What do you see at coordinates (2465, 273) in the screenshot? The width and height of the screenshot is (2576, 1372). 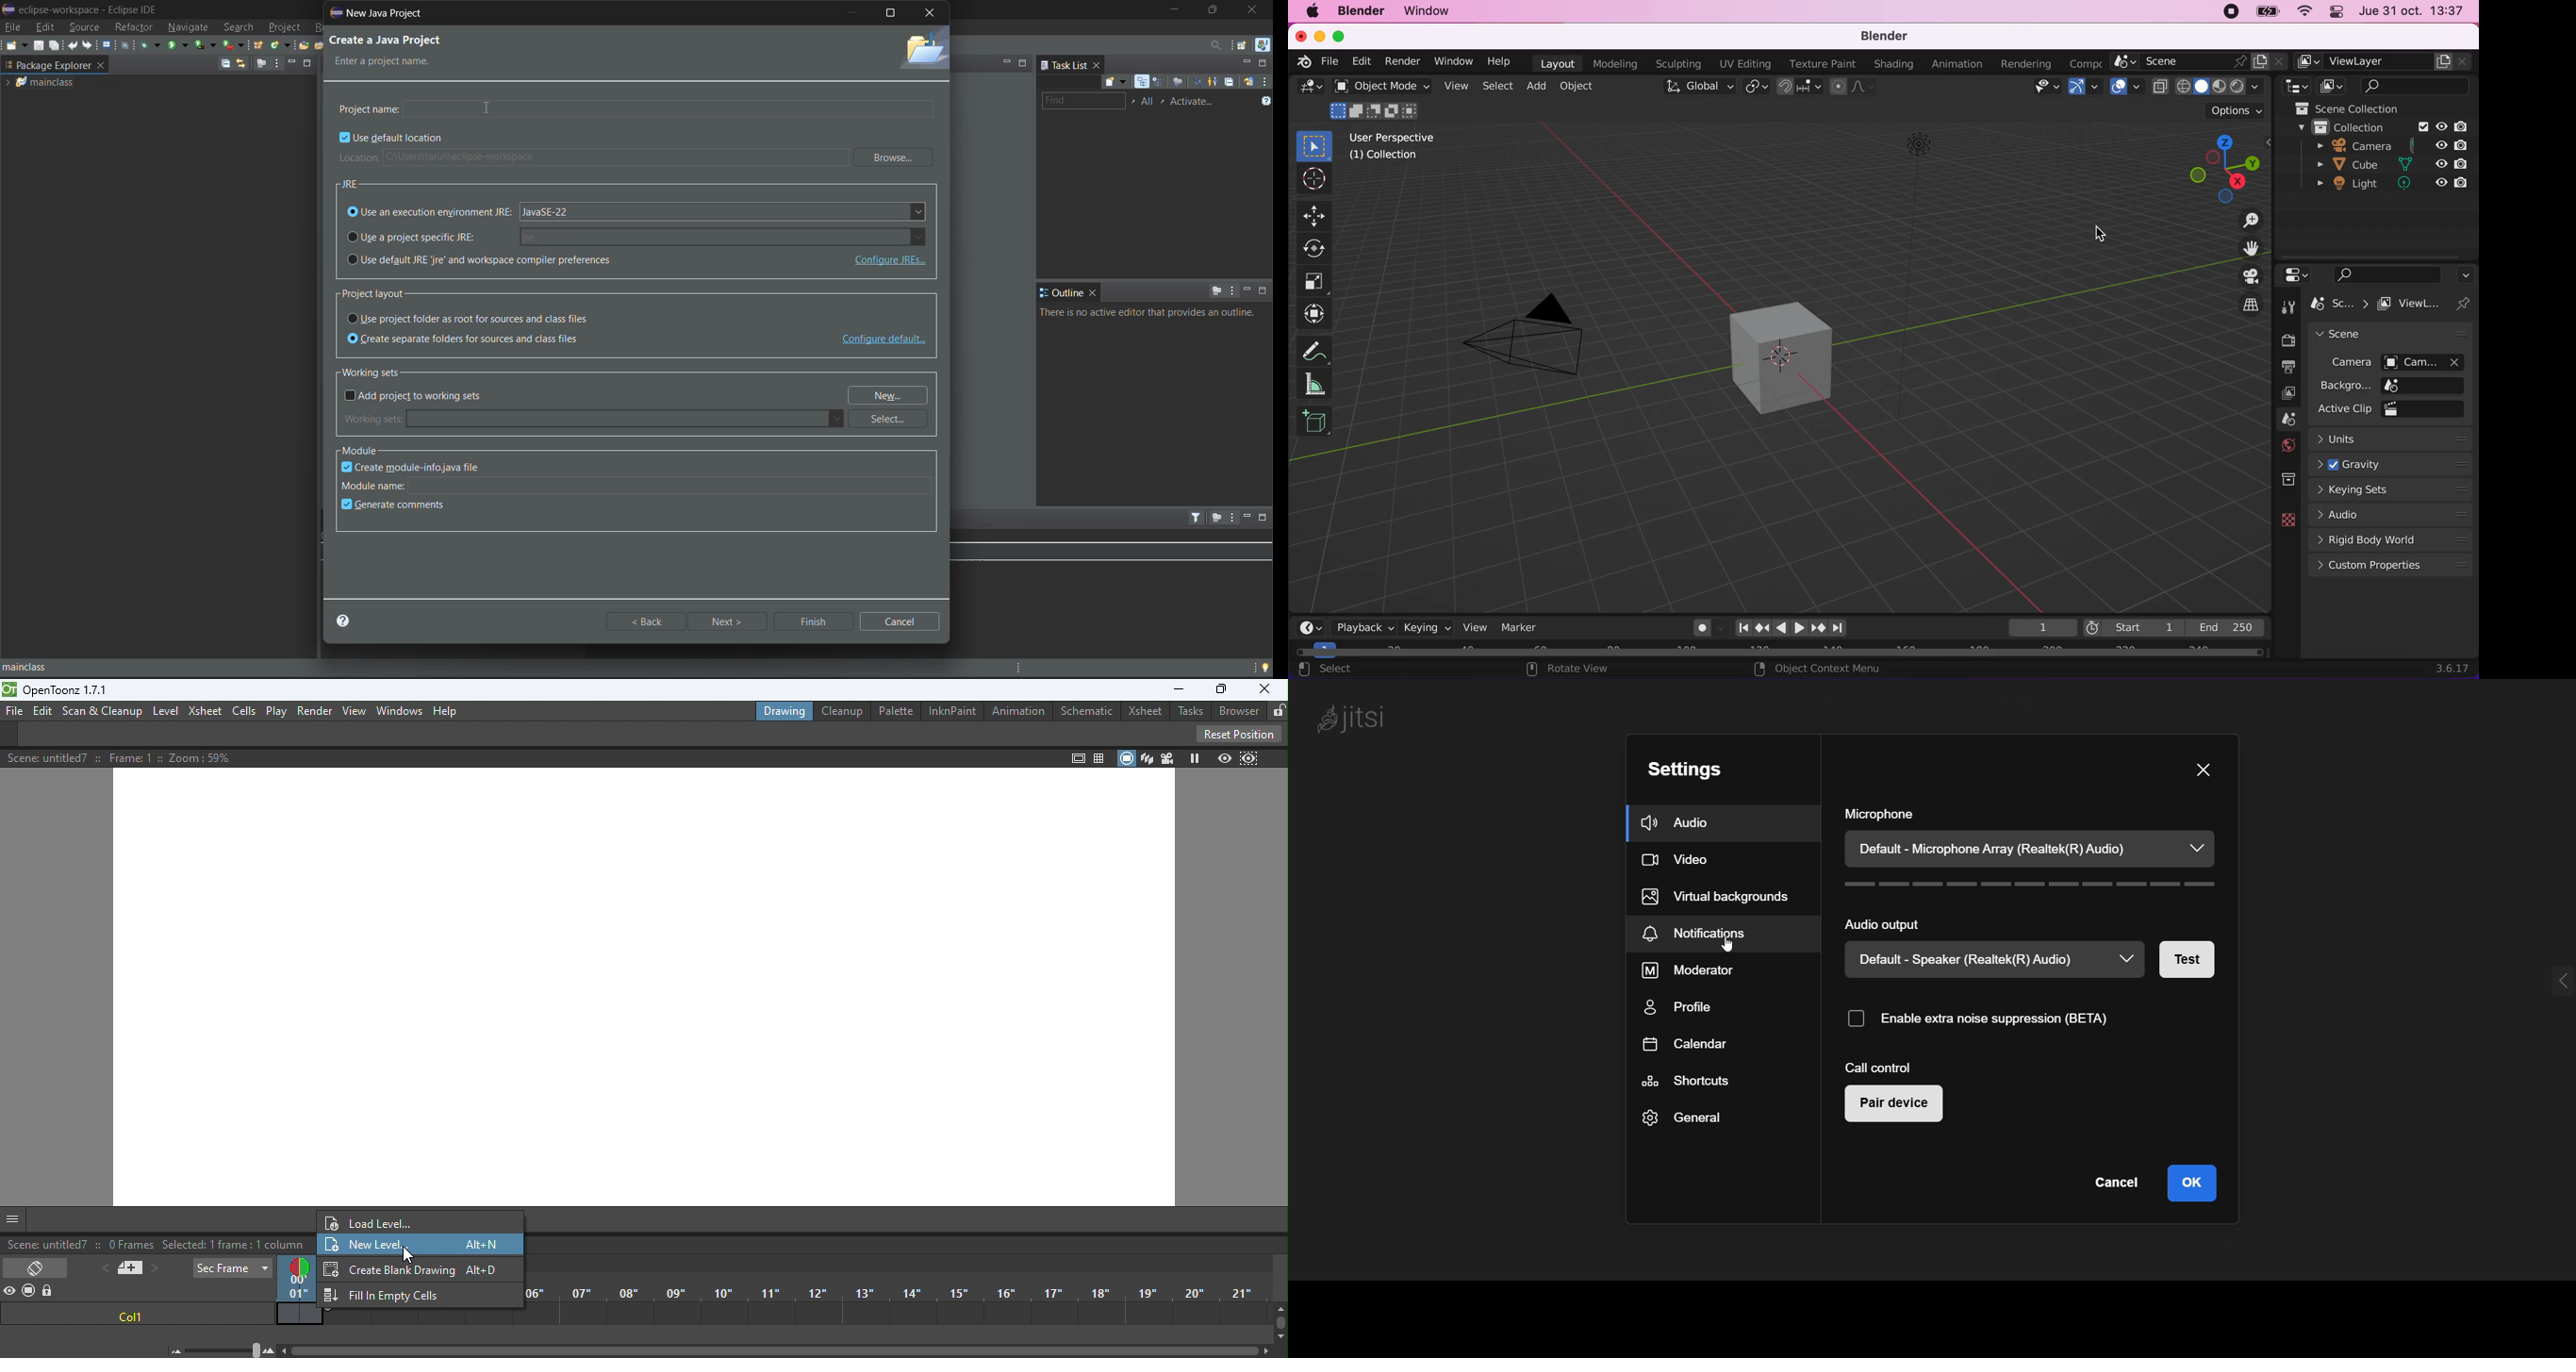 I see `options` at bounding box center [2465, 273].